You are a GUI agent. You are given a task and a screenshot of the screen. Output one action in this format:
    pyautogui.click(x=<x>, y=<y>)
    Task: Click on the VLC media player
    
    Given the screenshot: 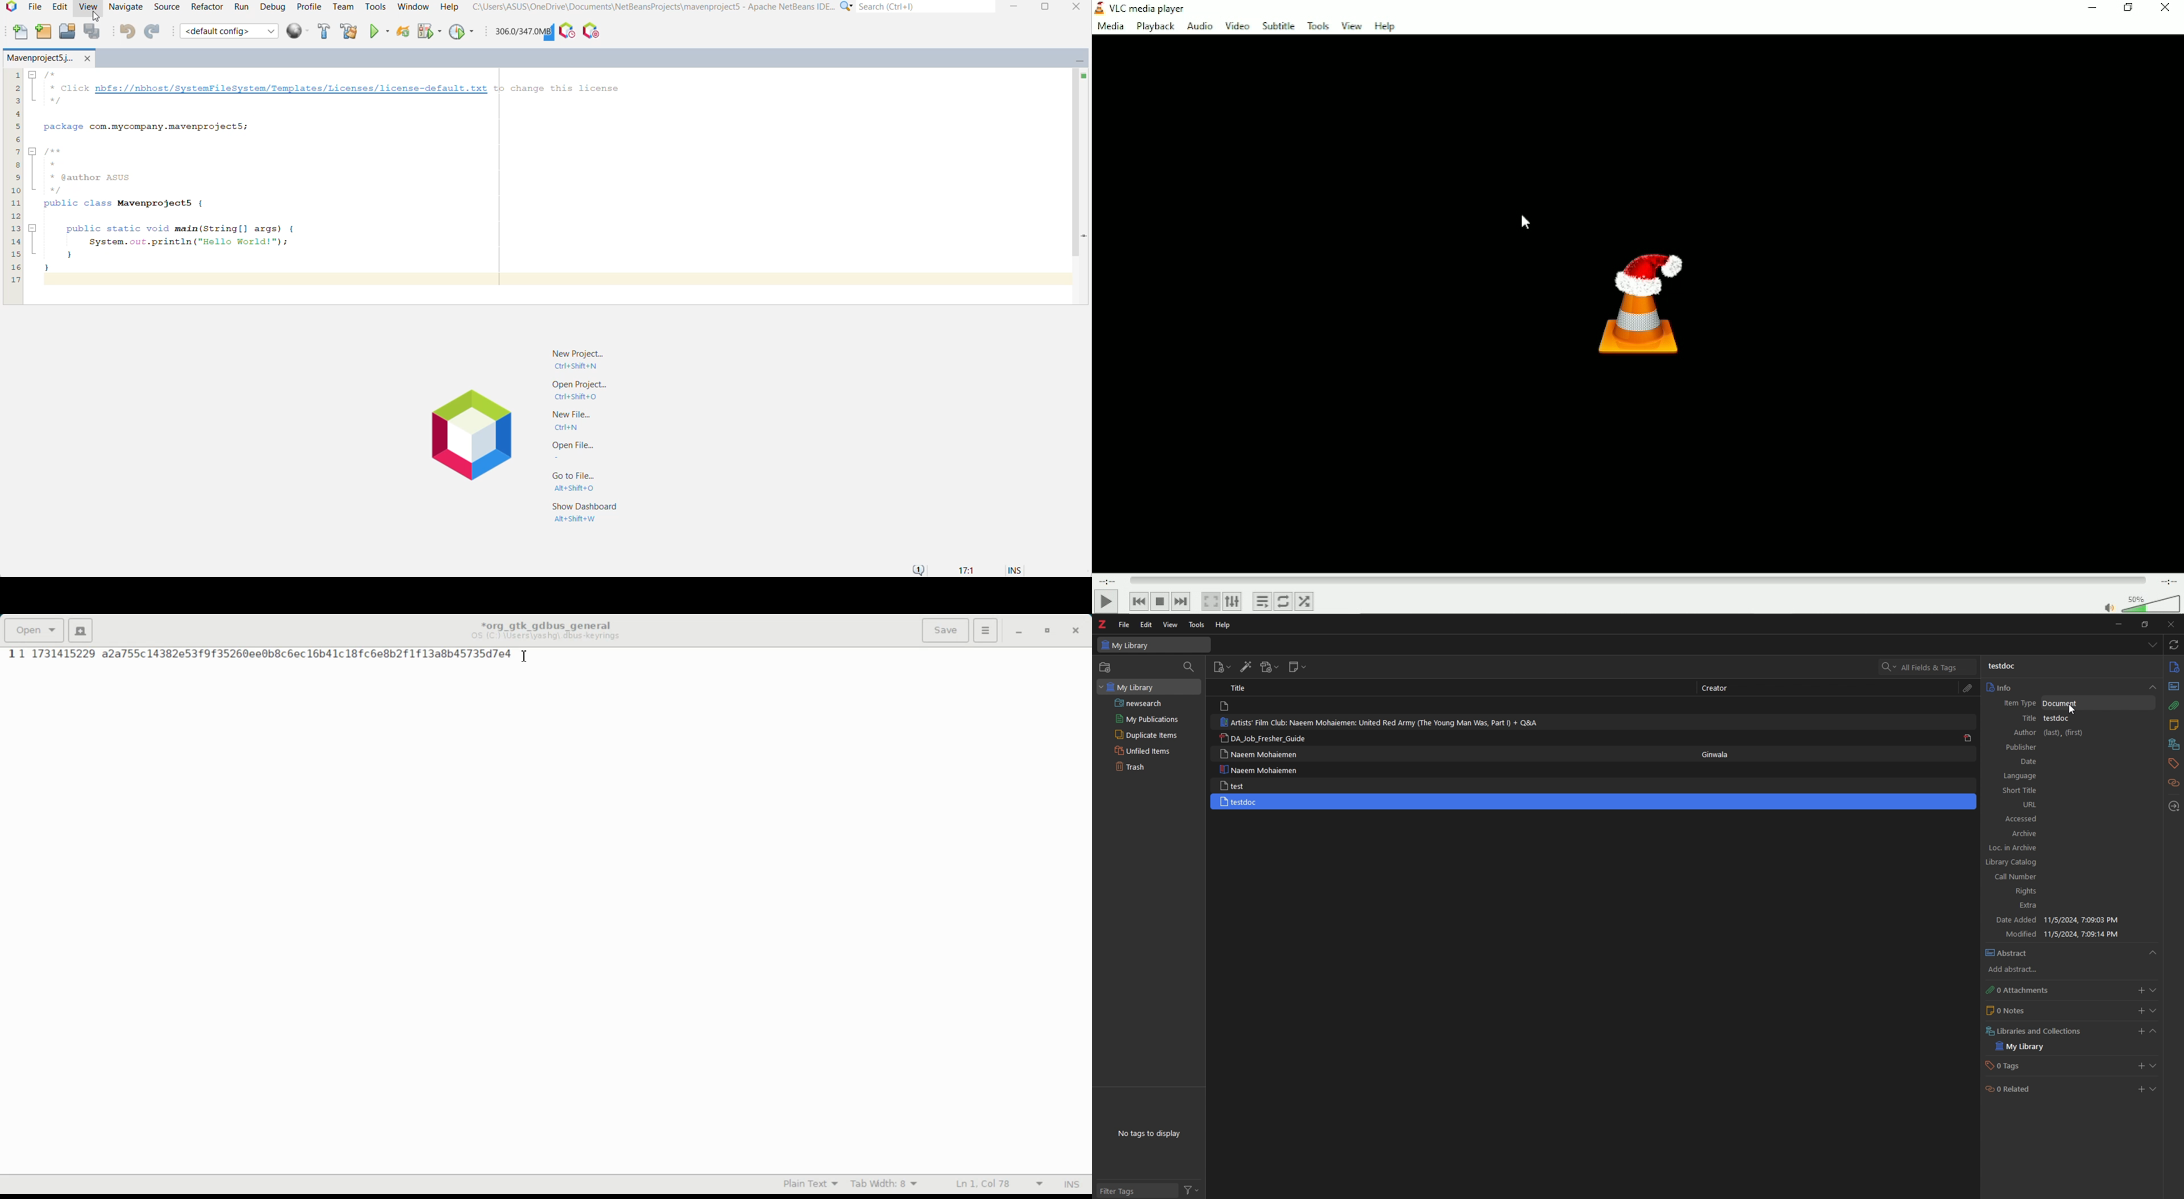 What is the action you would take?
    pyautogui.click(x=1148, y=9)
    